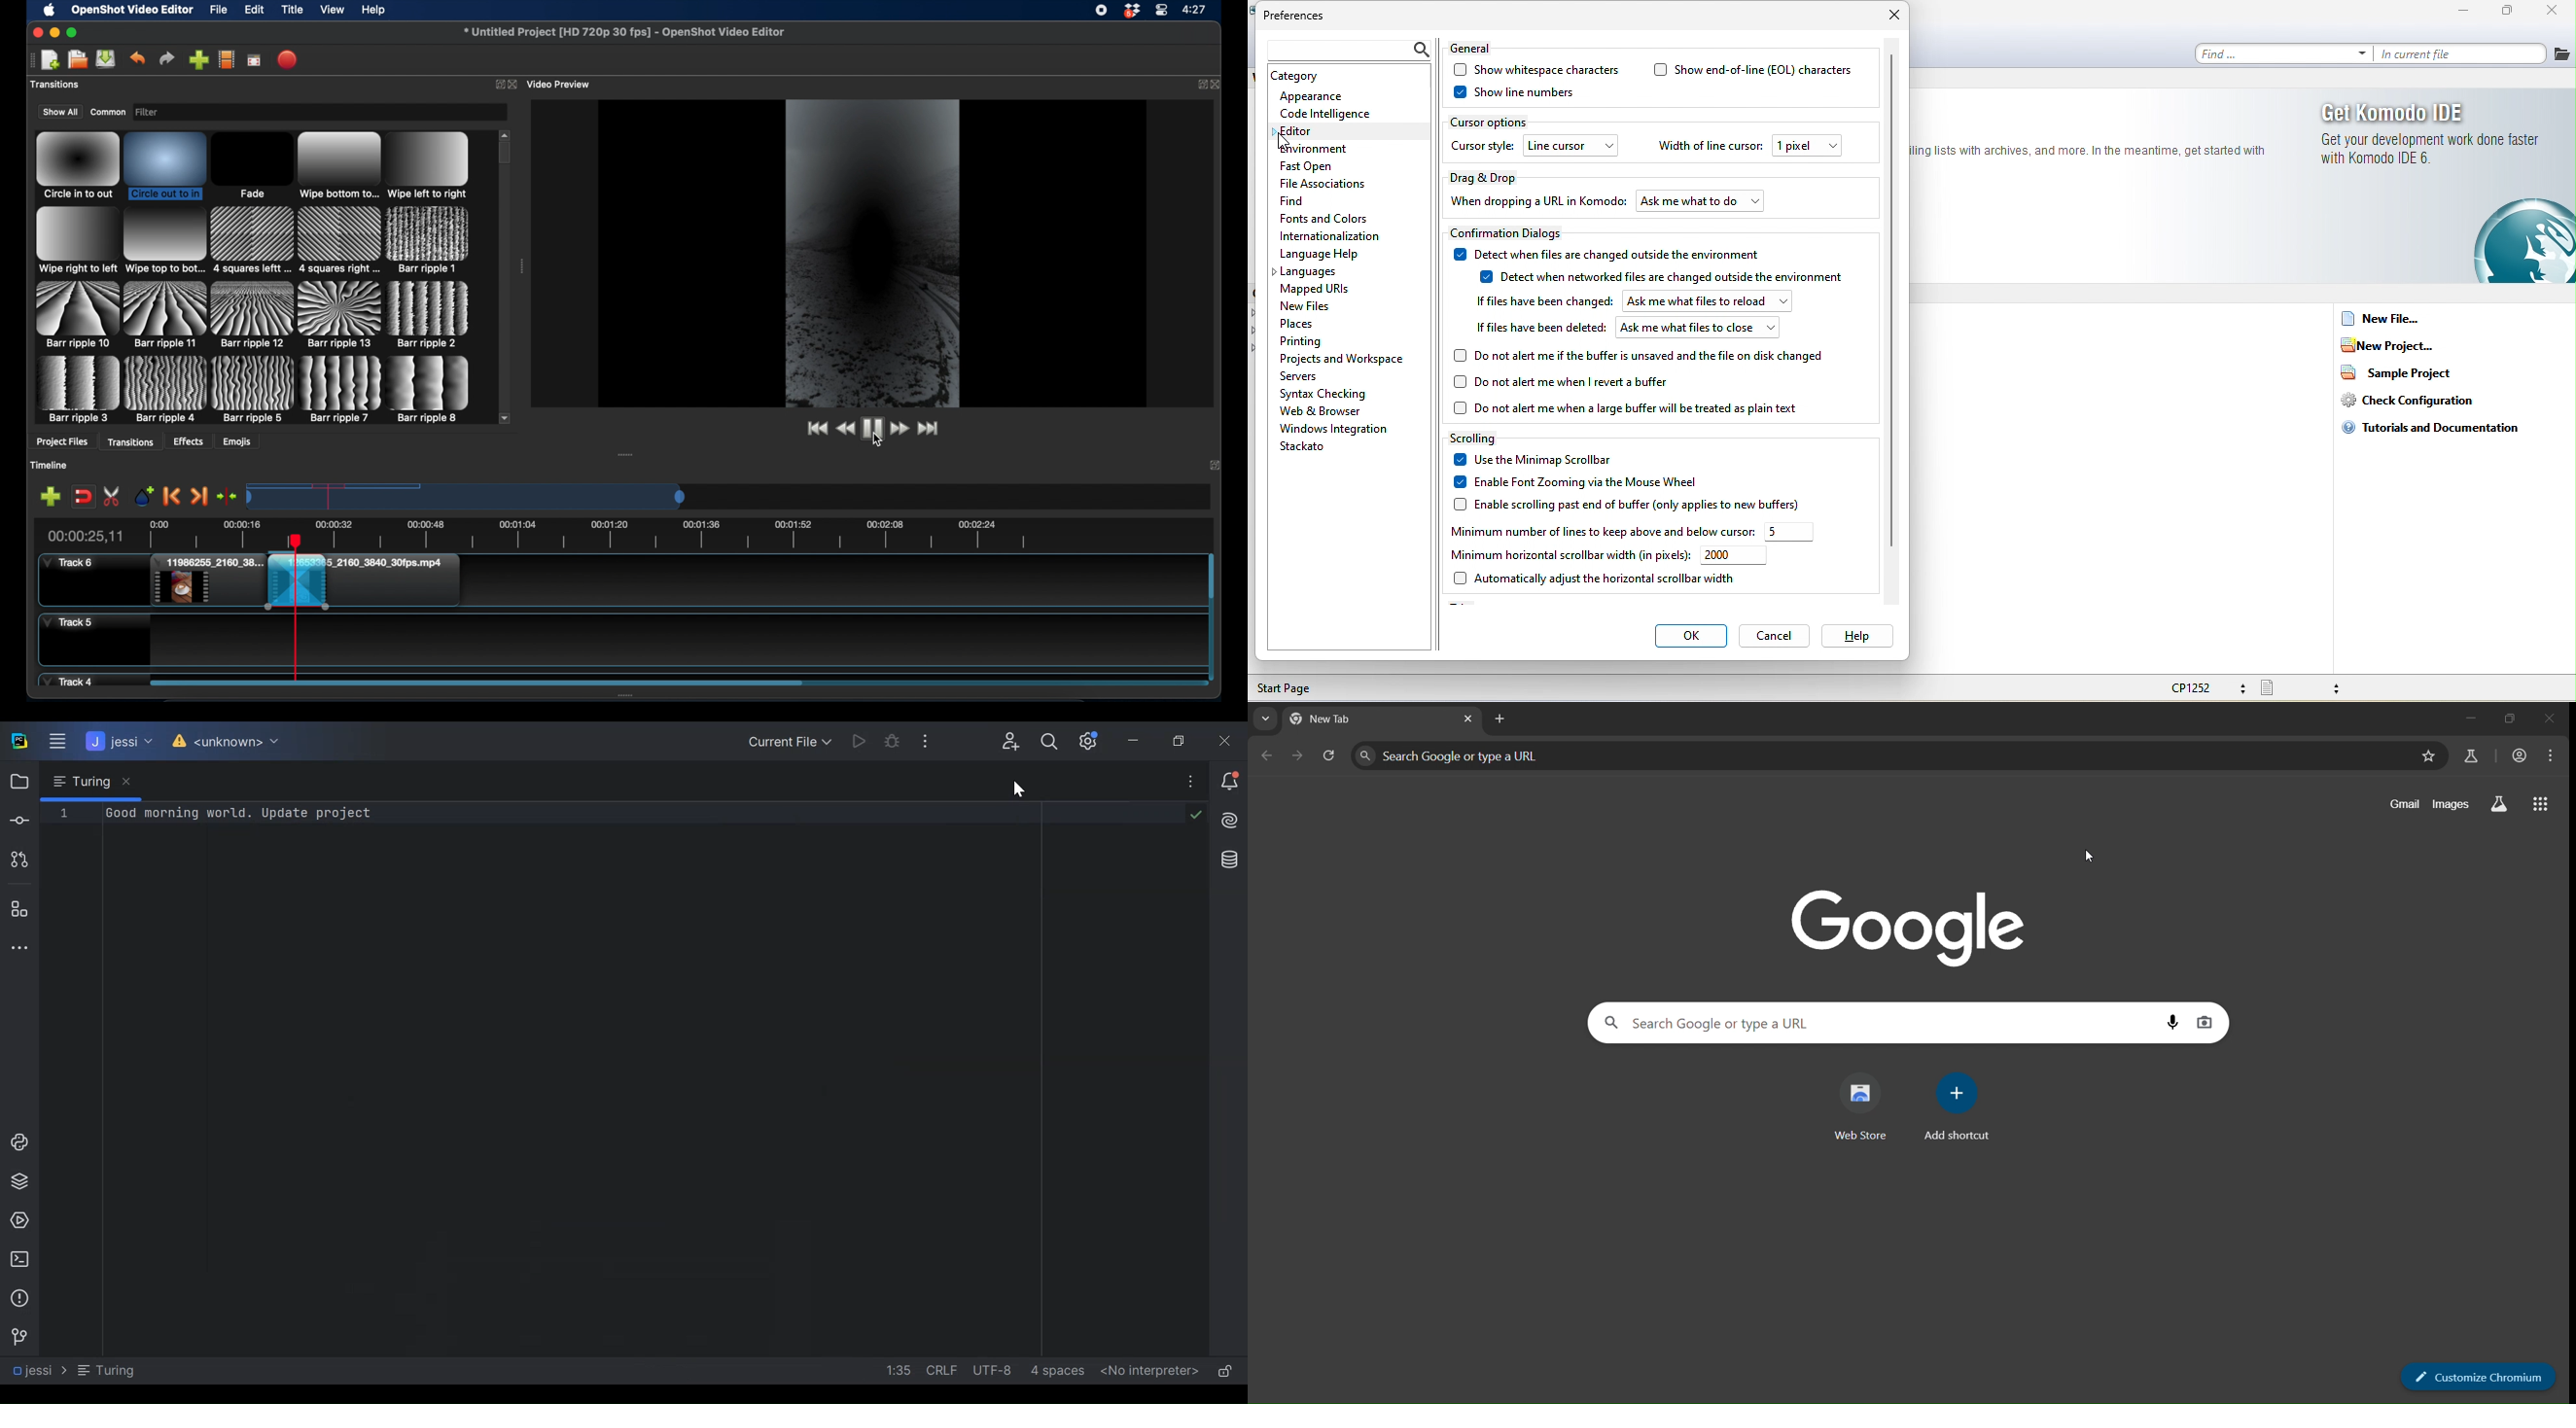  I want to click on drag handle, so click(523, 266).